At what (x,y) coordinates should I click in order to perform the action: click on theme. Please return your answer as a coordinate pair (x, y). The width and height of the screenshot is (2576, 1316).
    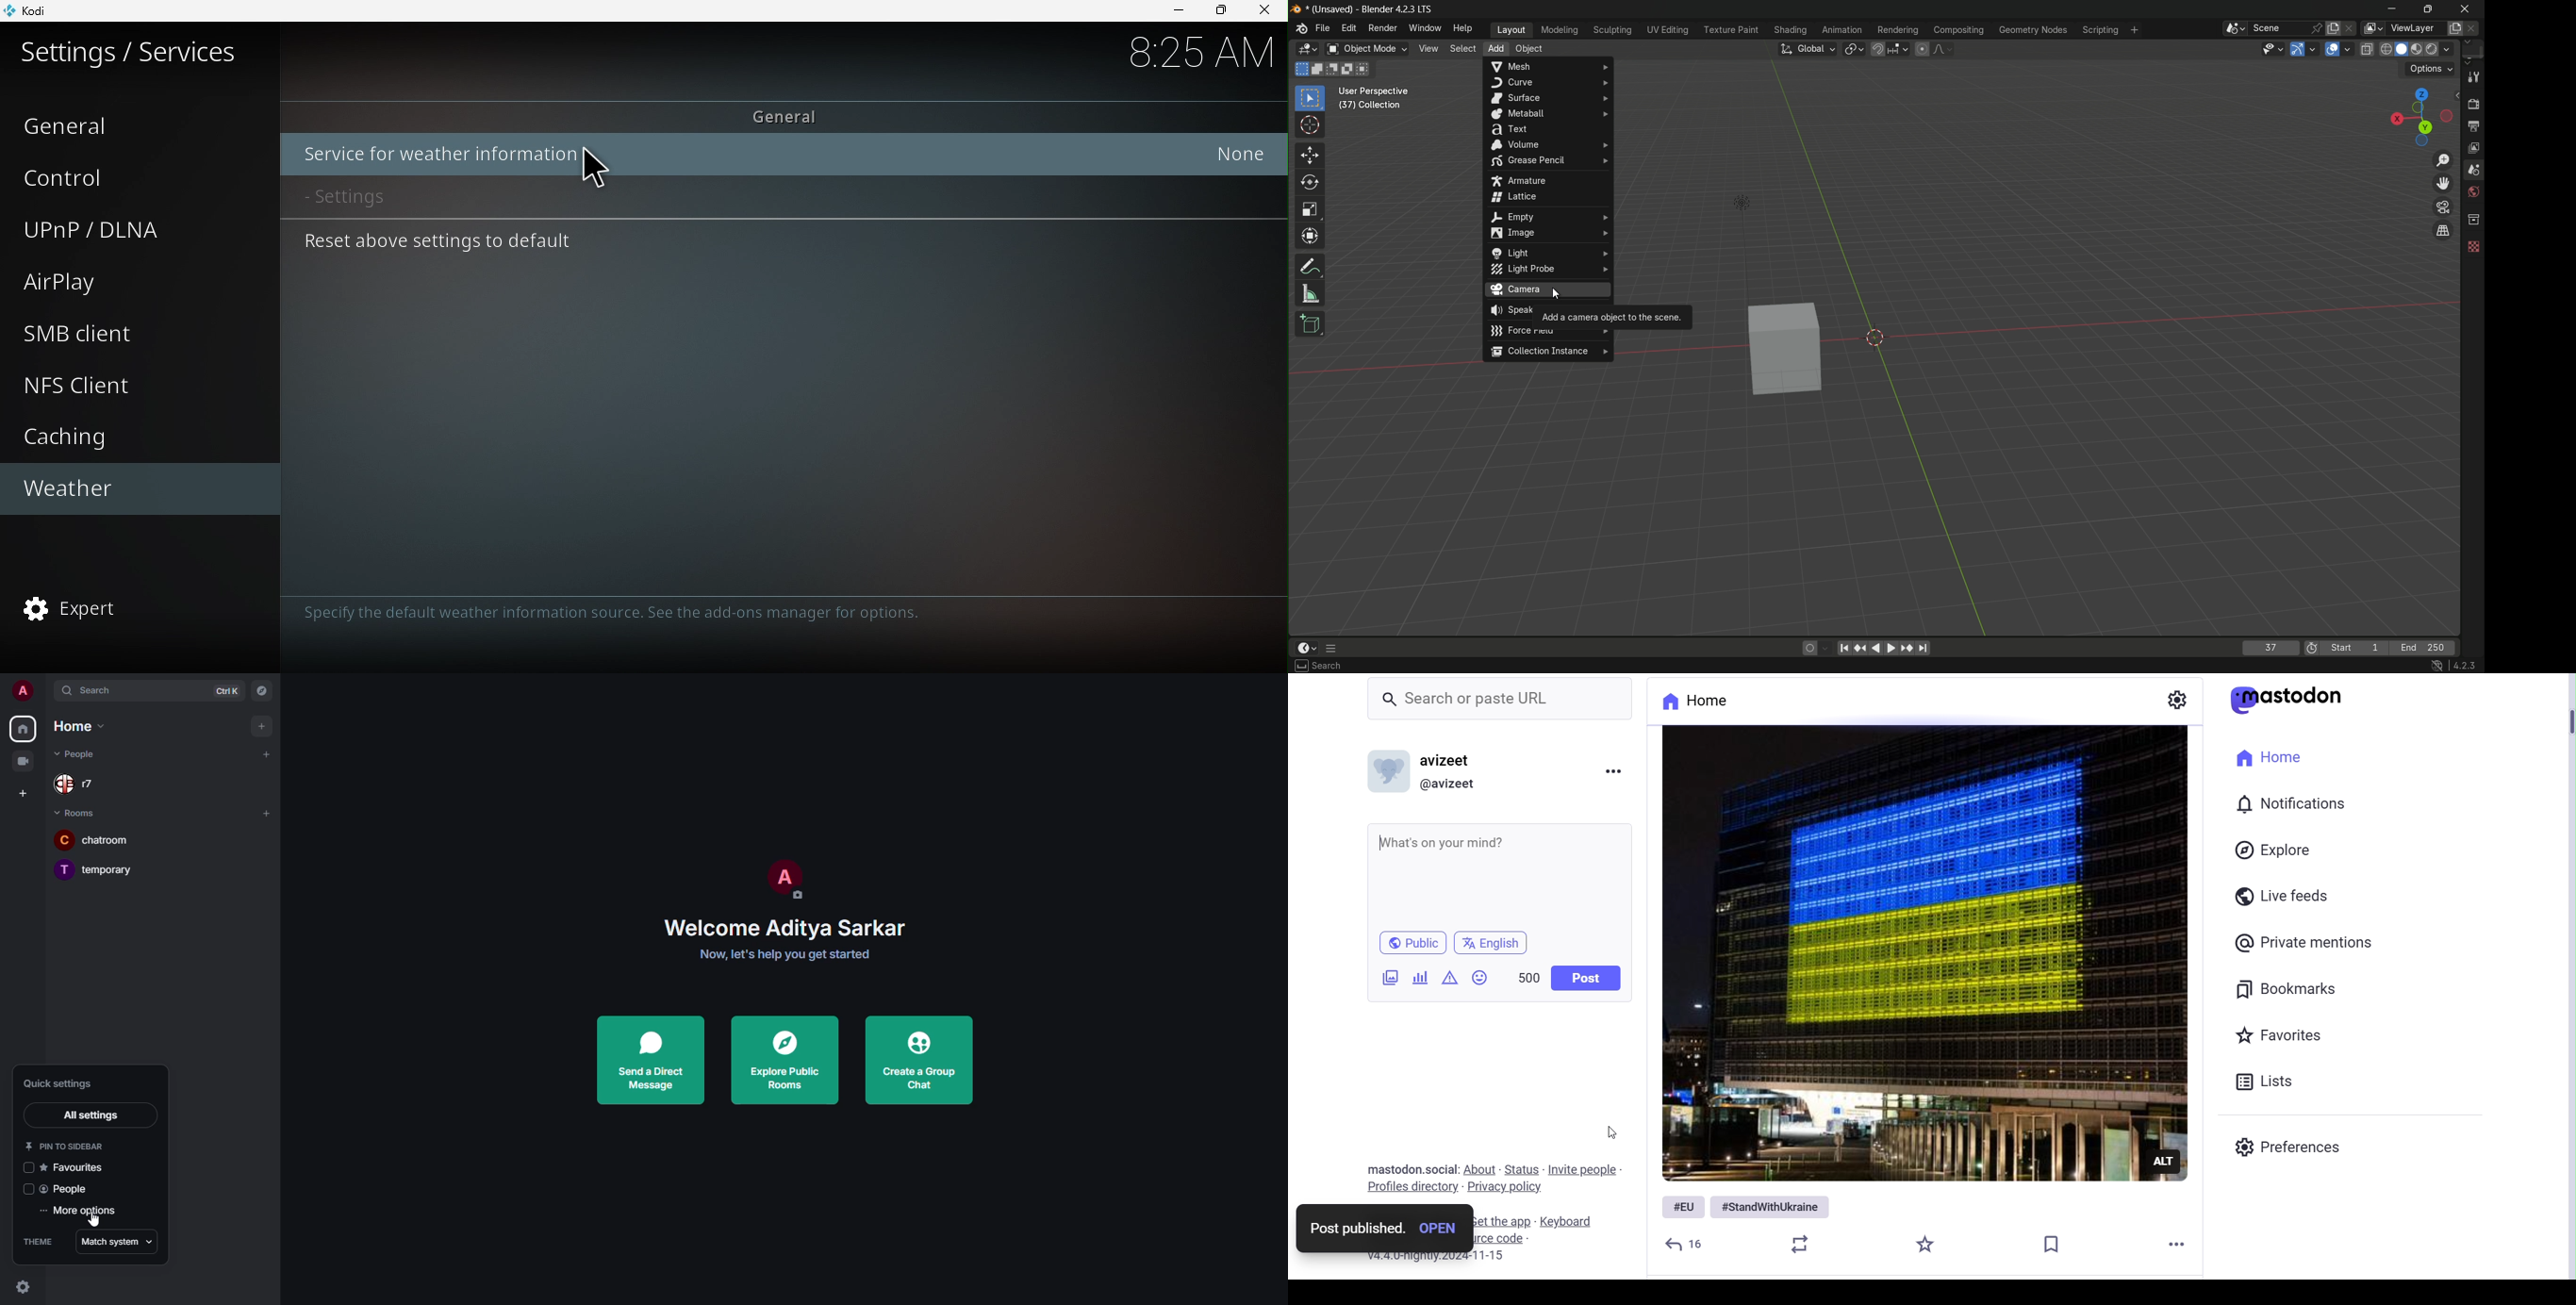
    Looking at the image, I should click on (39, 1241).